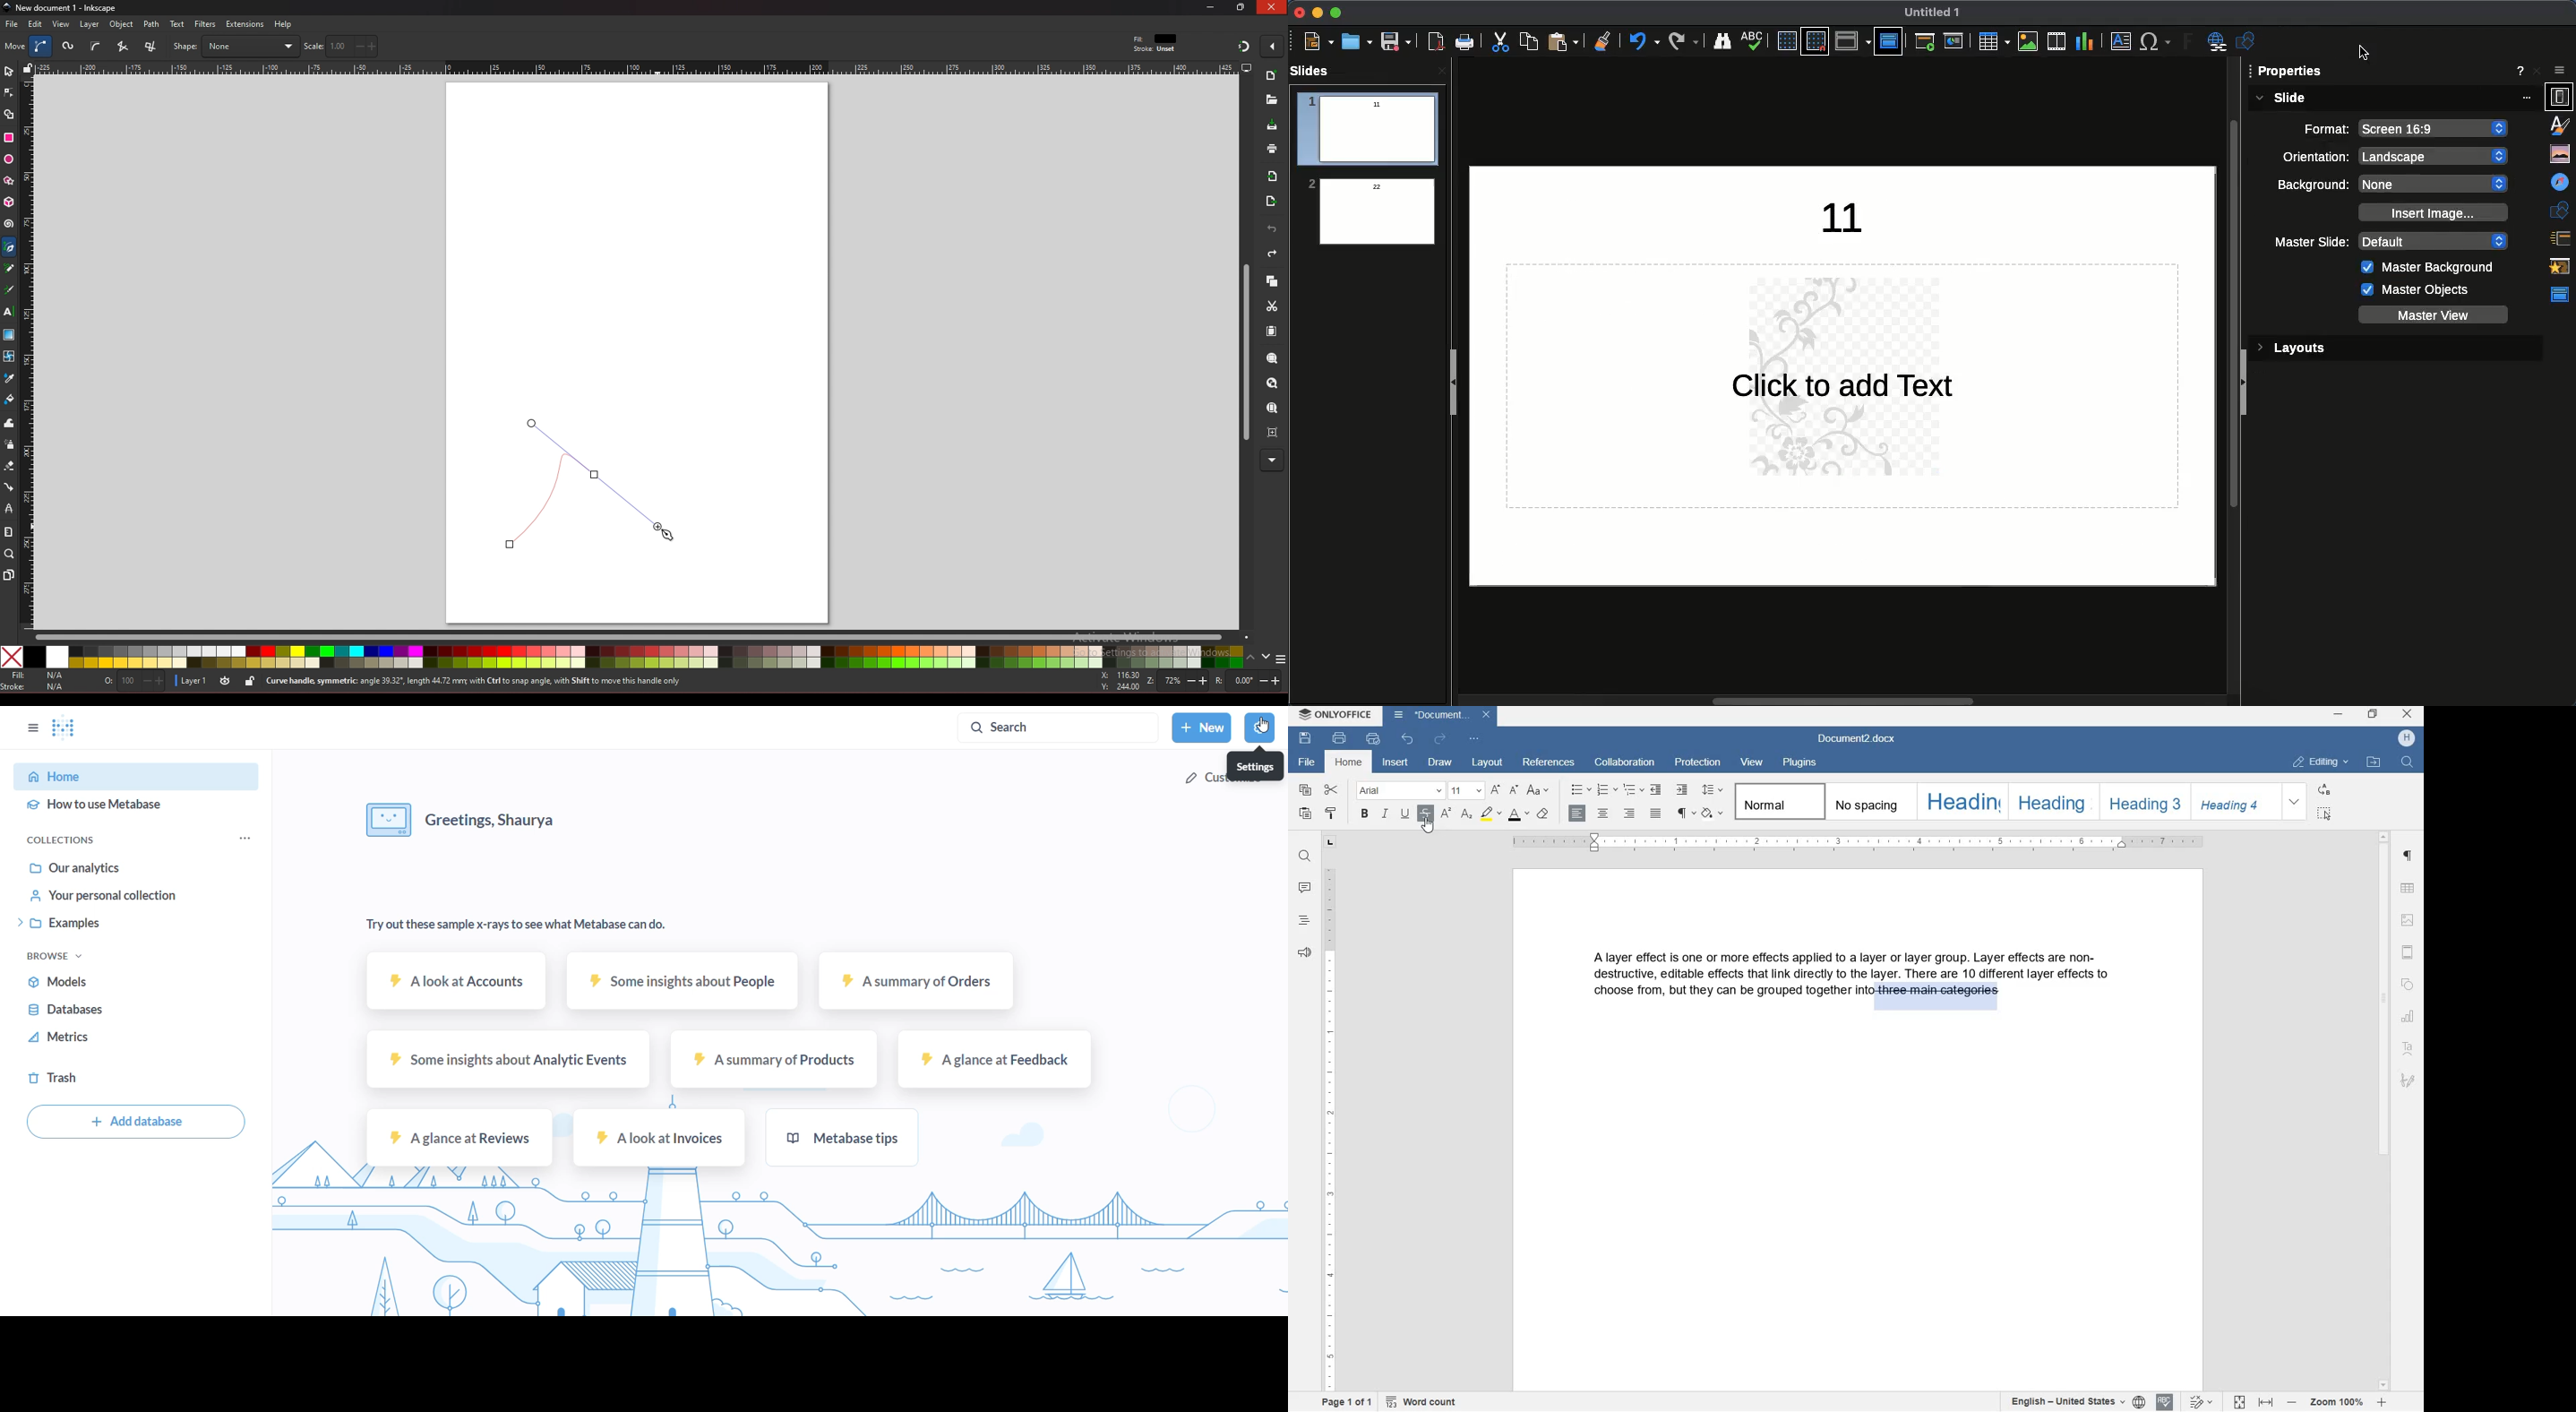 The width and height of the screenshot is (2576, 1428). What do you see at coordinates (2563, 70) in the screenshot?
I see `Sidebar settings` at bounding box center [2563, 70].